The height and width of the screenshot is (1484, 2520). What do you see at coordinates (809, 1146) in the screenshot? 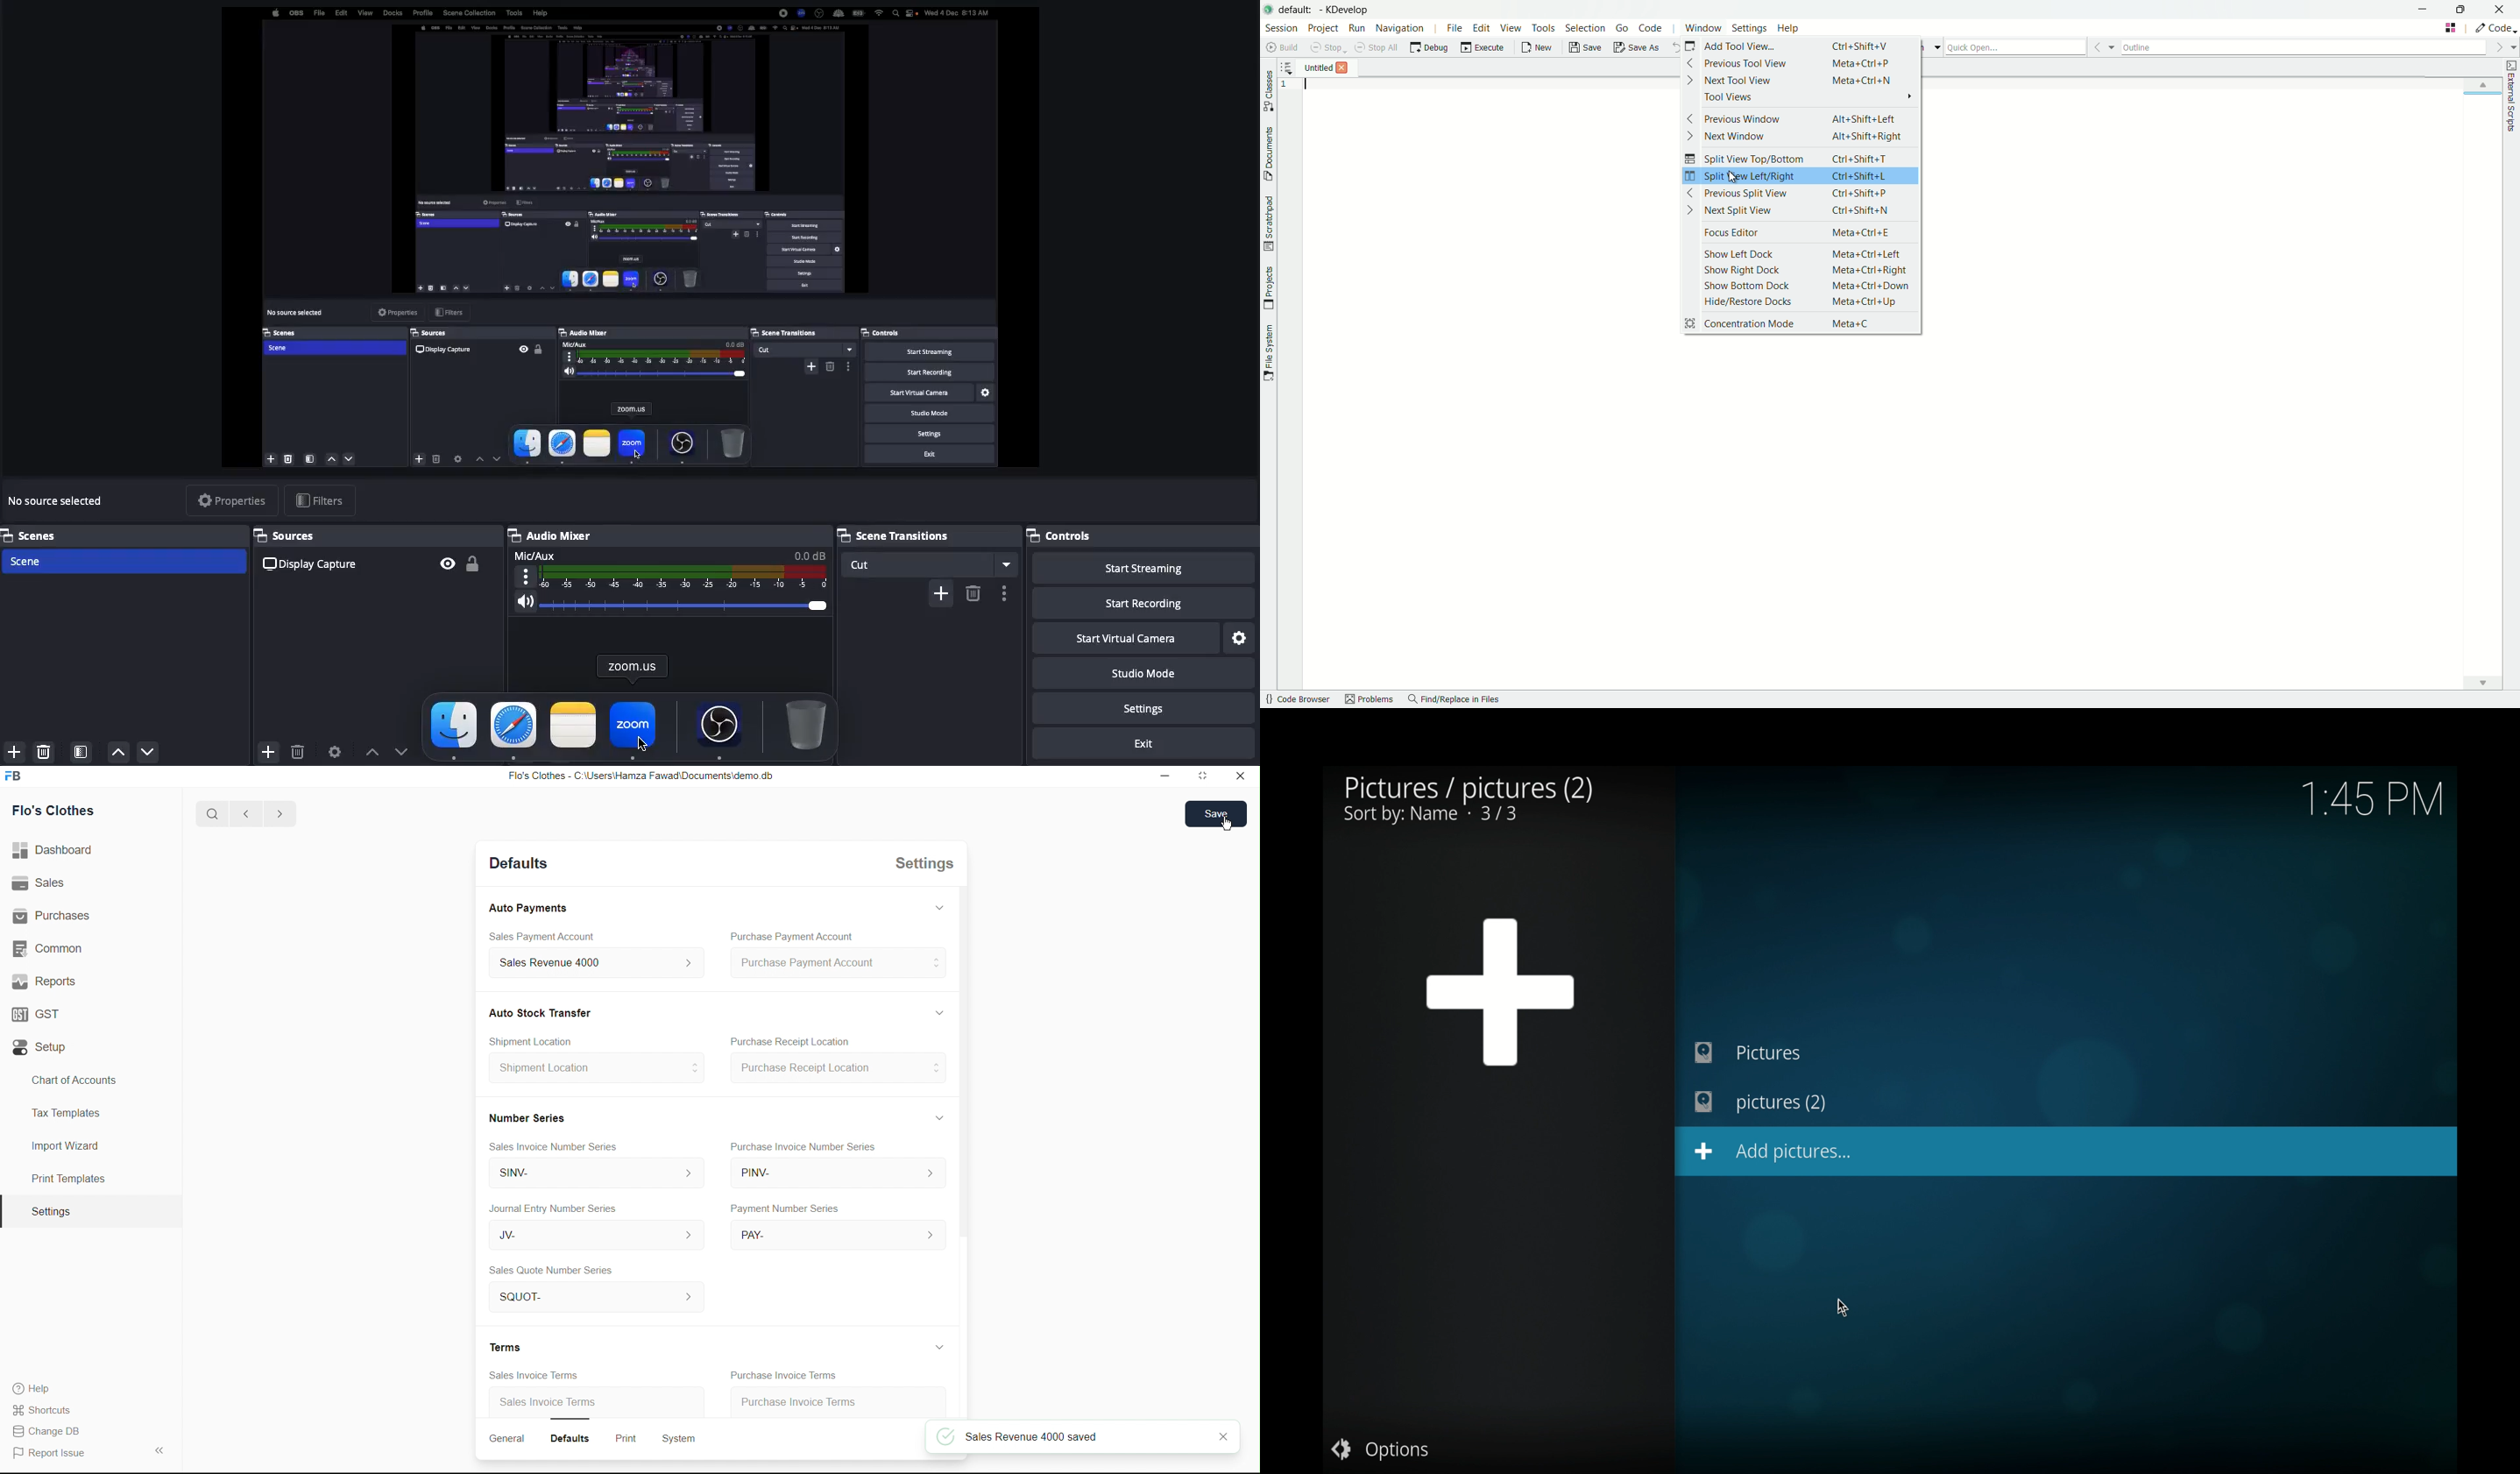
I see `Purchase Invoice Number Series` at bounding box center [809, 1146].